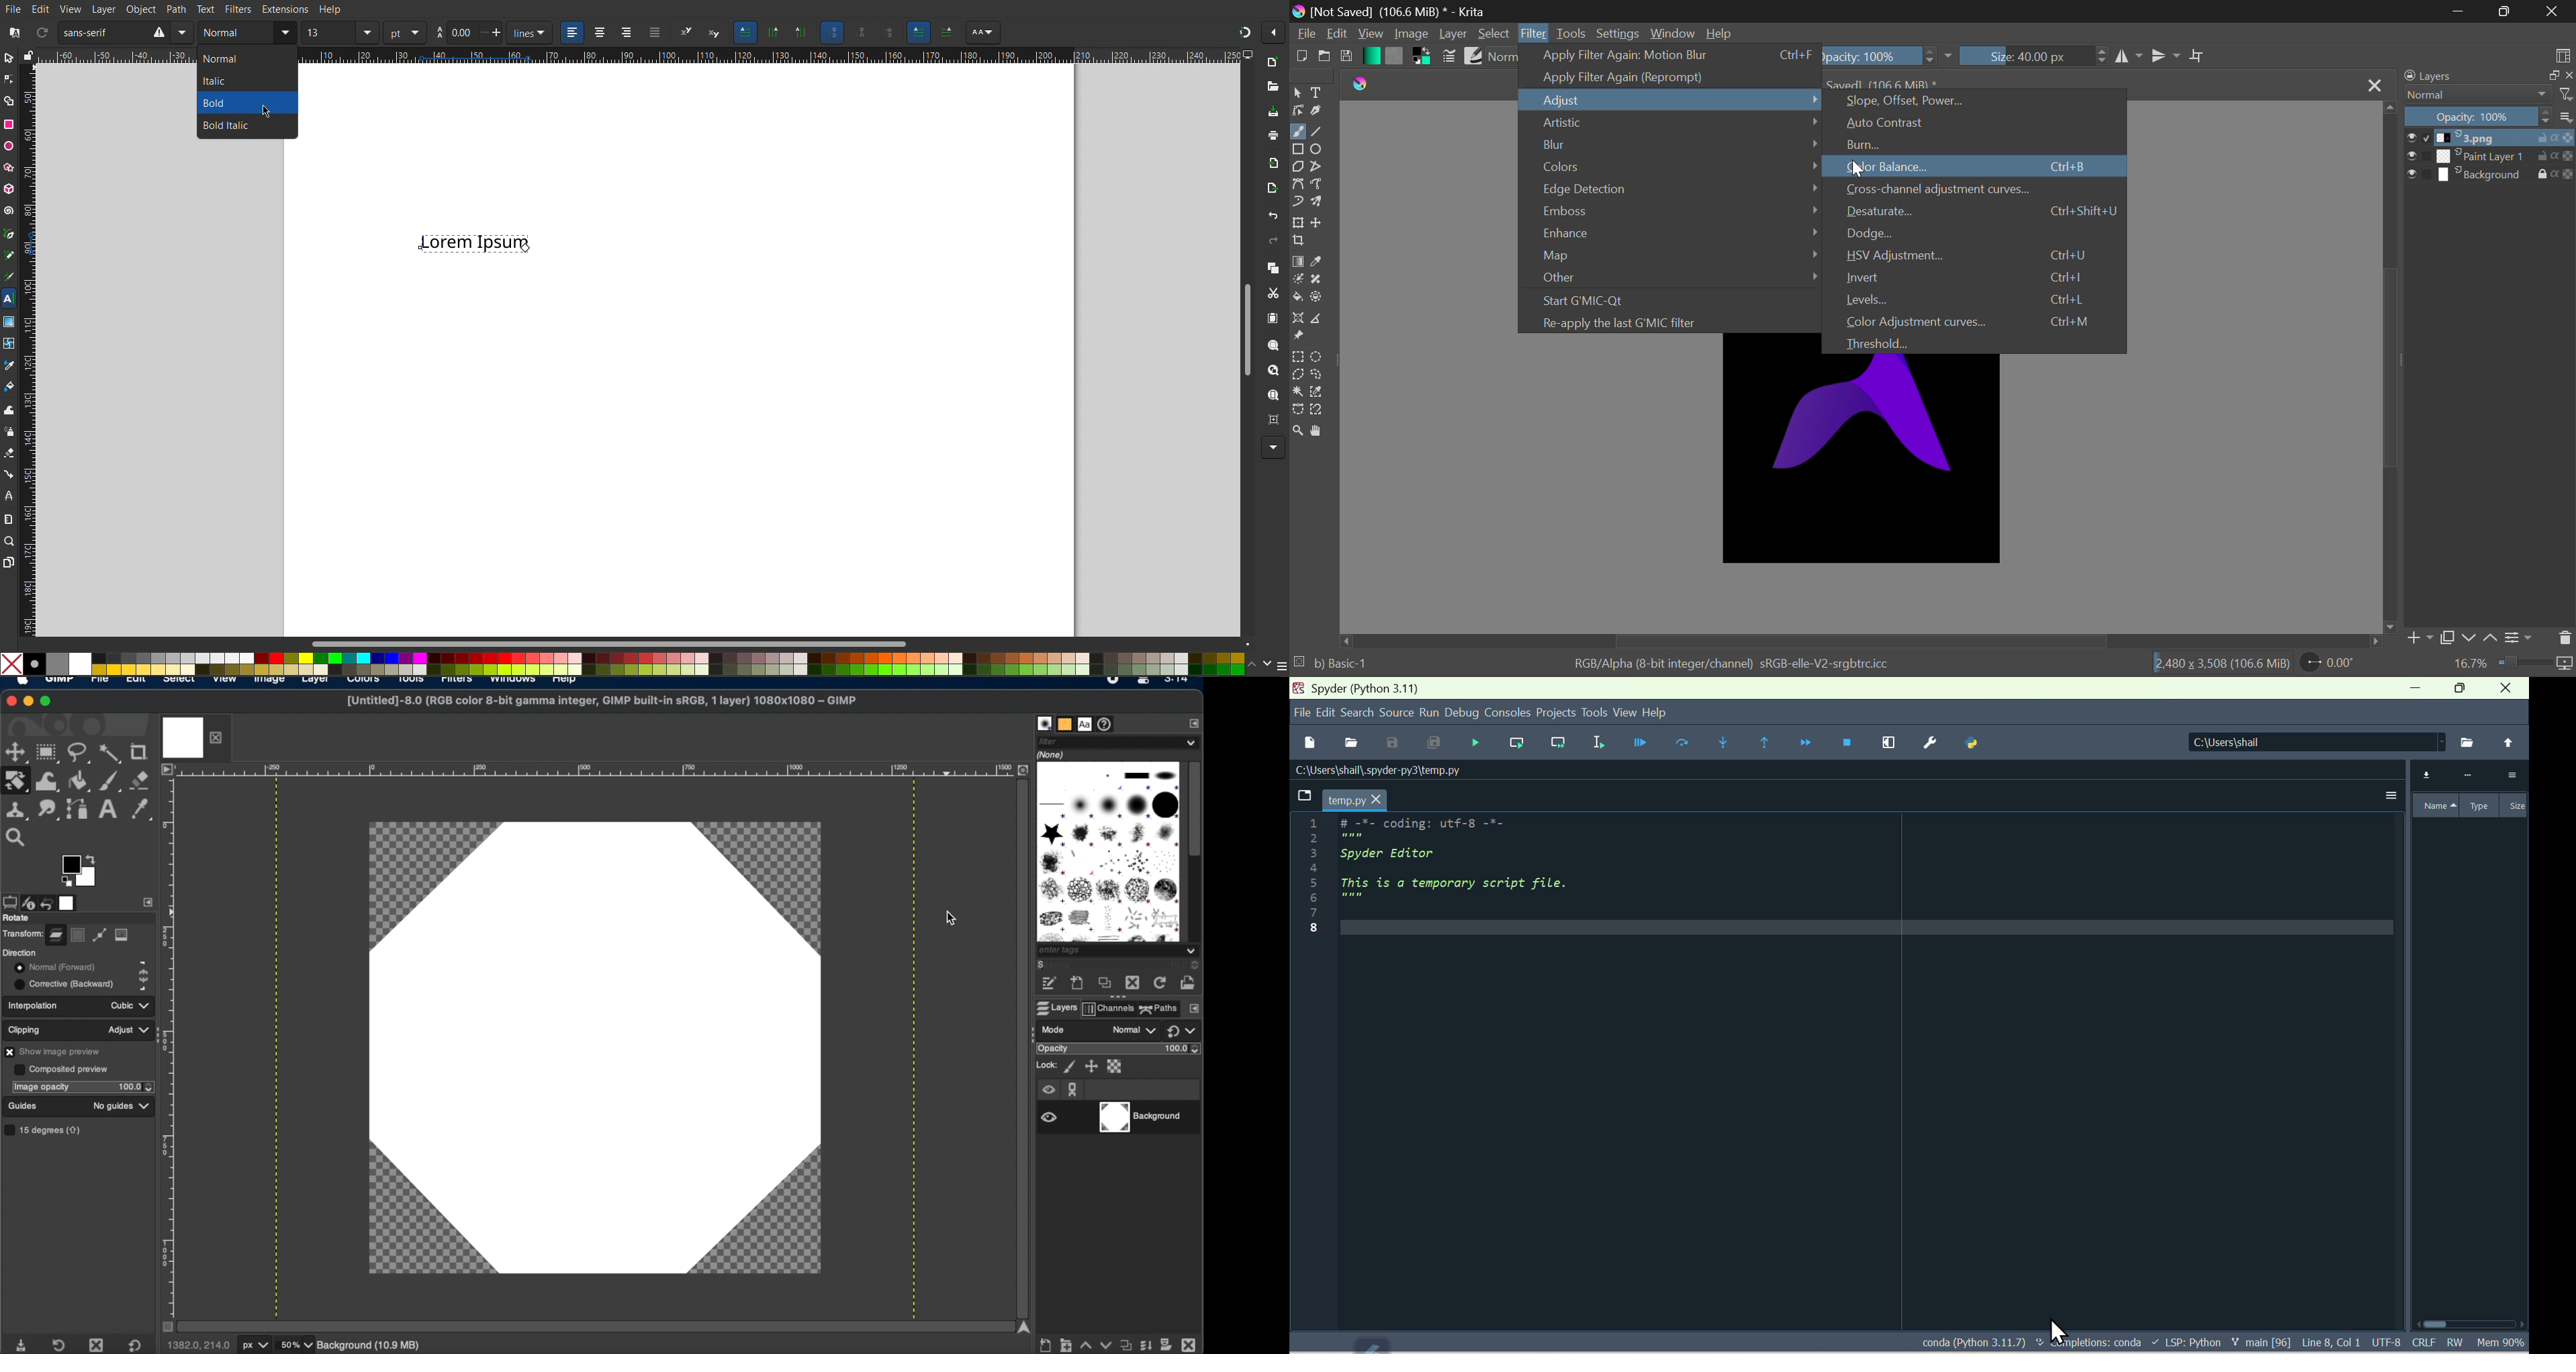 This screenshot has height=1372, width=2576. What do you see at coordinates (1102, 984) in the screenshot?
I see `duplicate this brush` at bounding box center [1102, 984].